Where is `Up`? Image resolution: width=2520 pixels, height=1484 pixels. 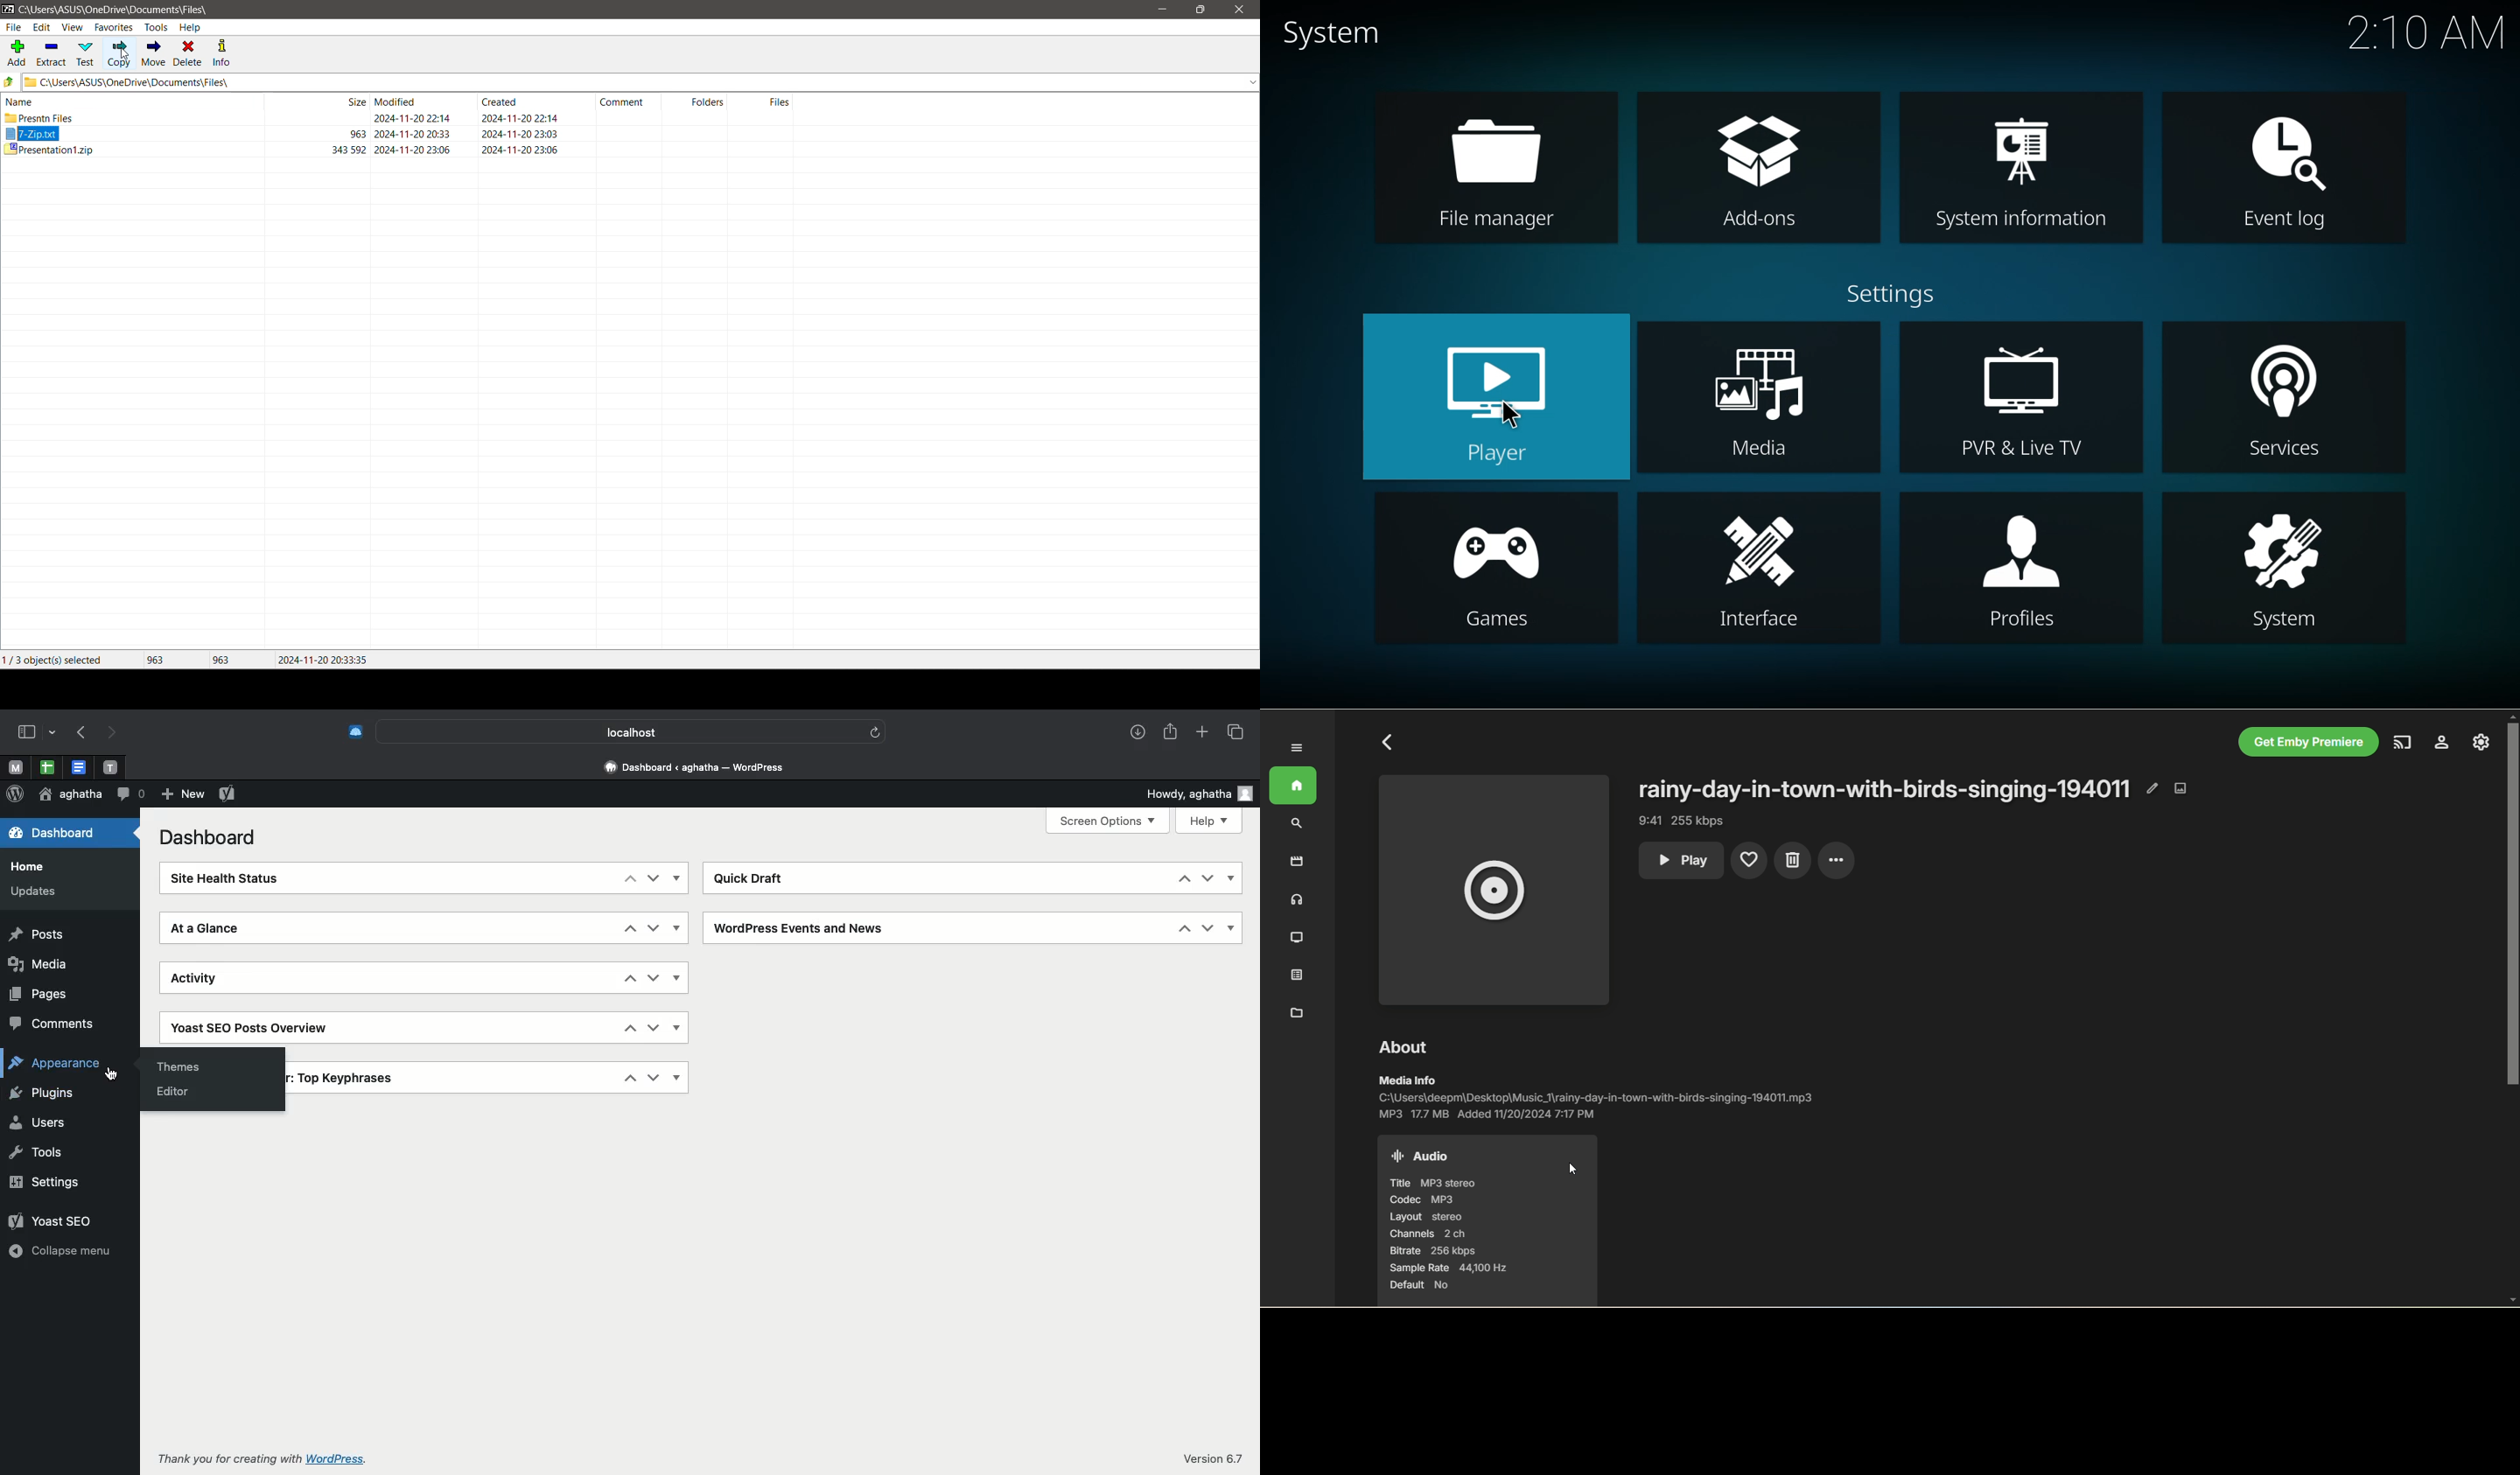
Up is located at coordinates (630, 928).